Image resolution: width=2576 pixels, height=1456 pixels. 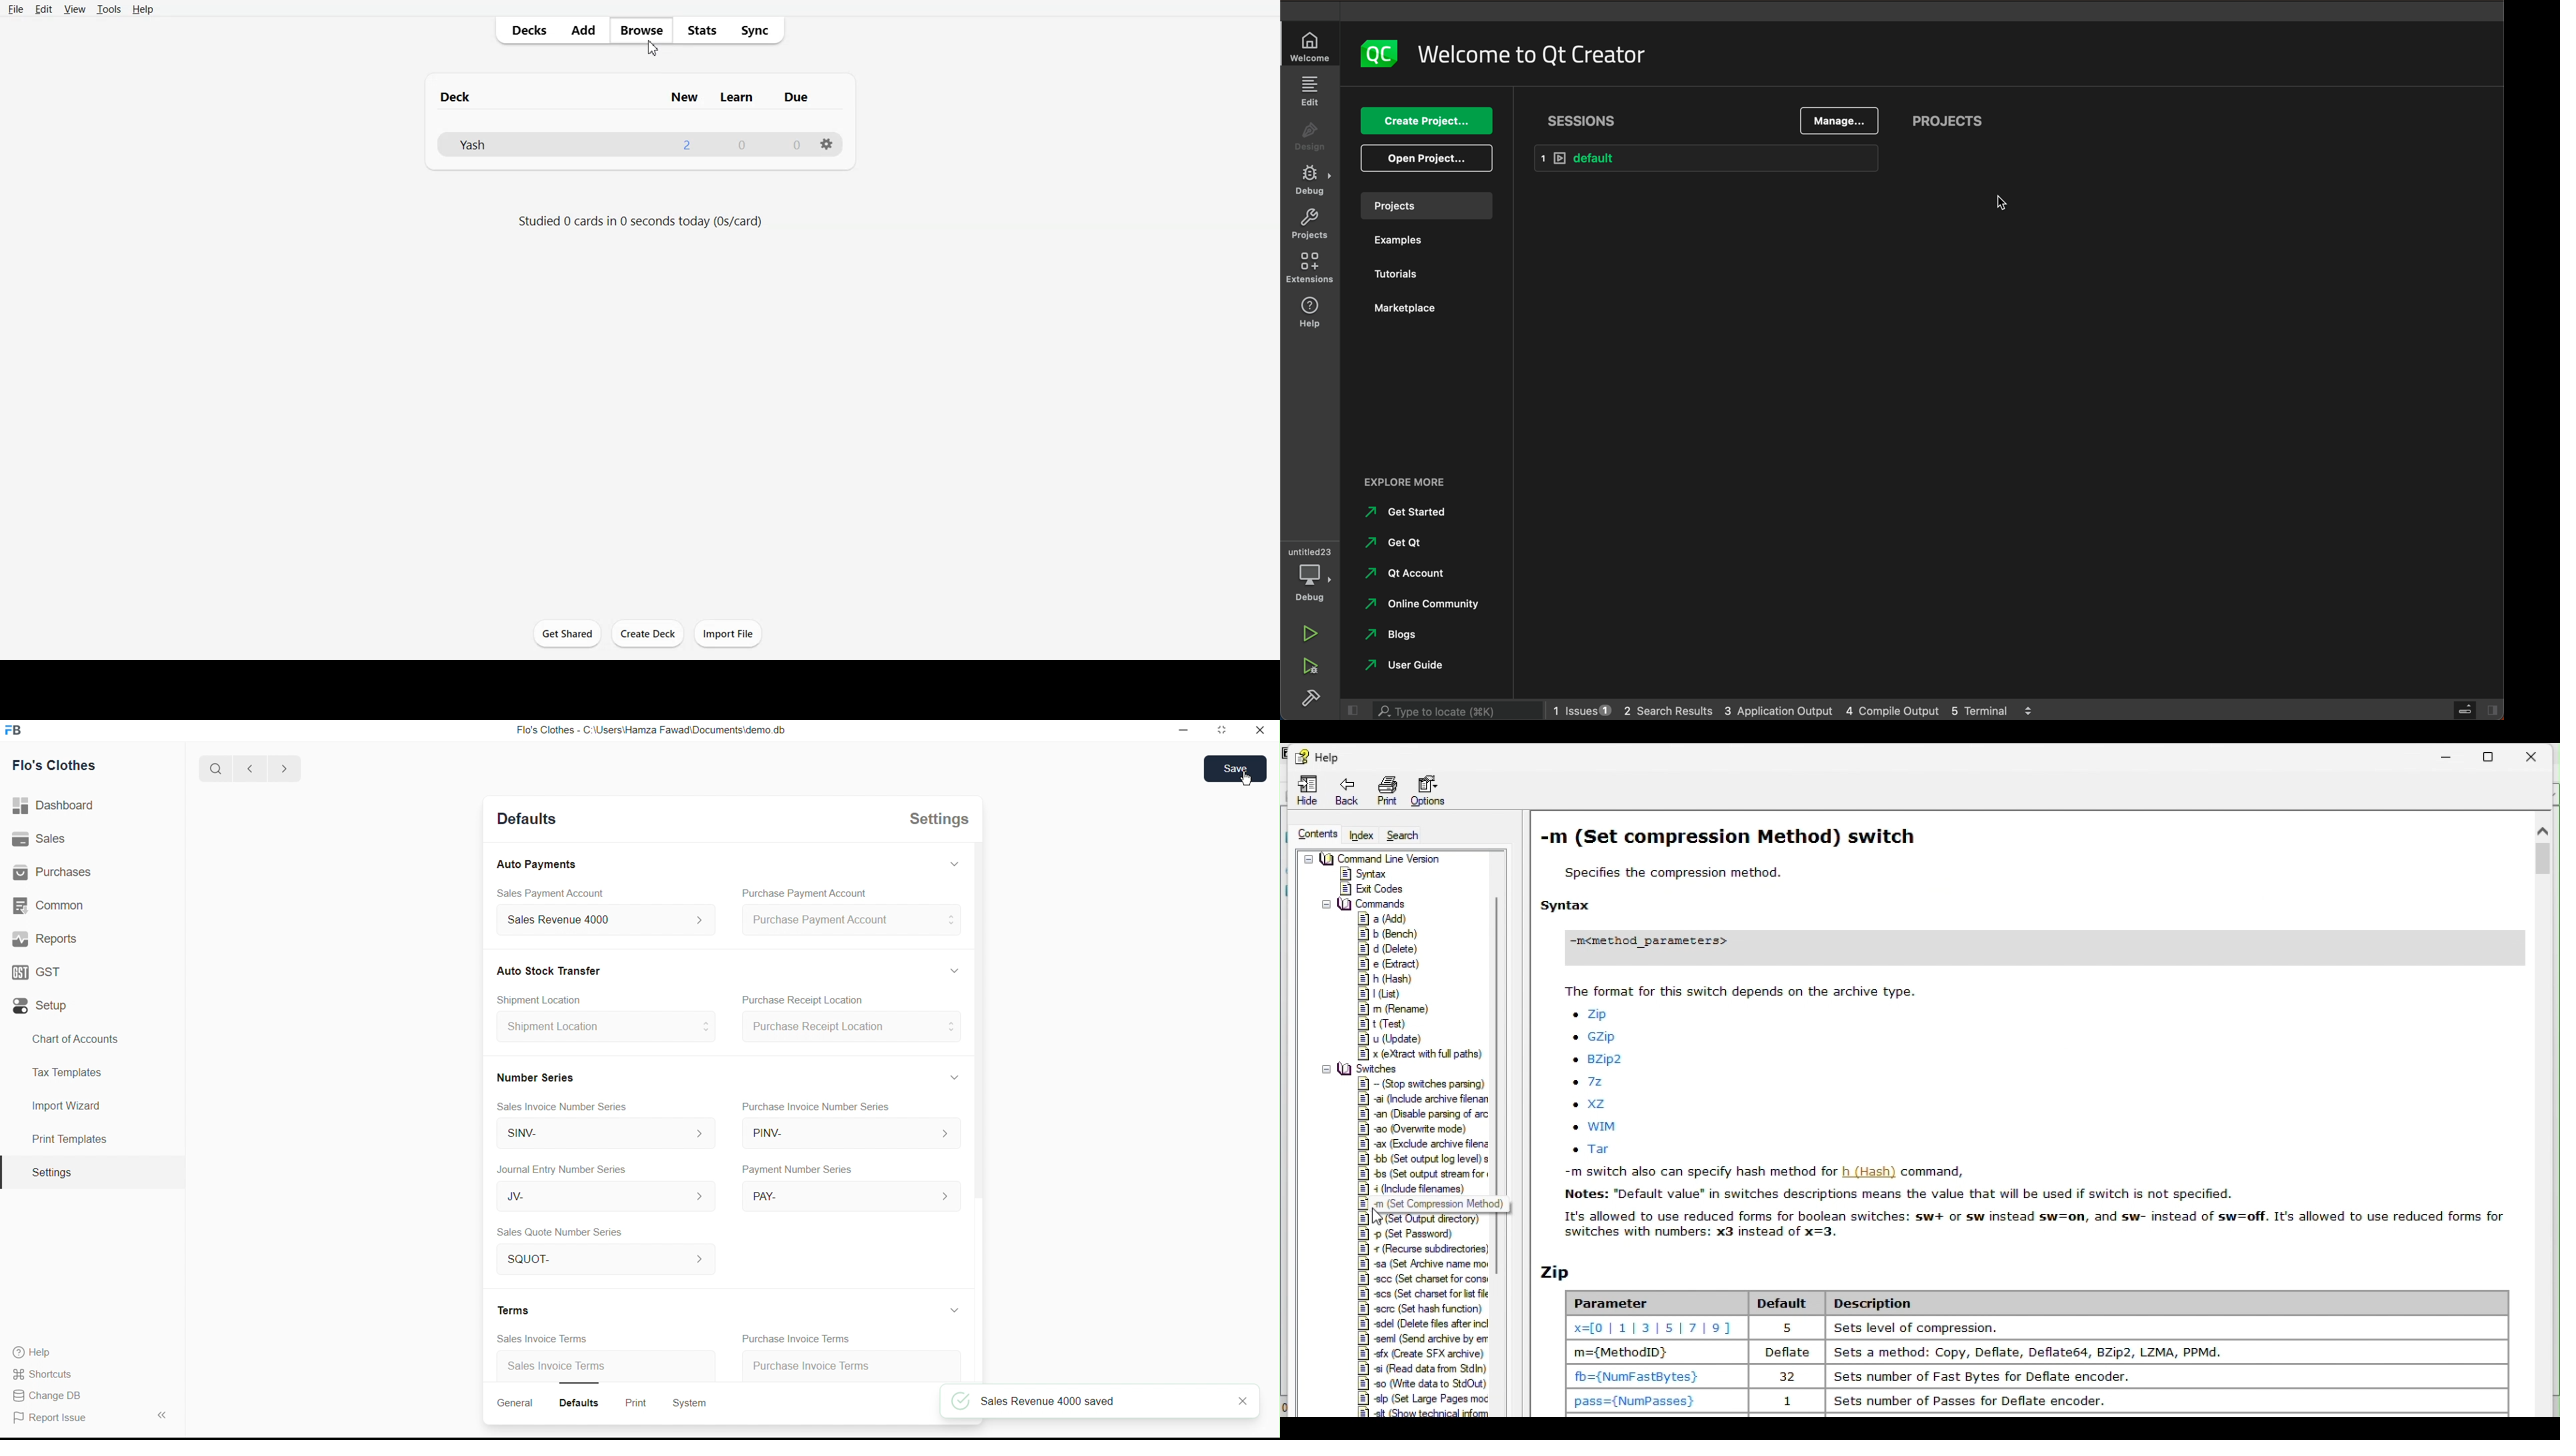 What do you see at coordinates (2541, 1114) in the screenshot?
I see `Scrollbar` at bounding box center [2541, 1114].